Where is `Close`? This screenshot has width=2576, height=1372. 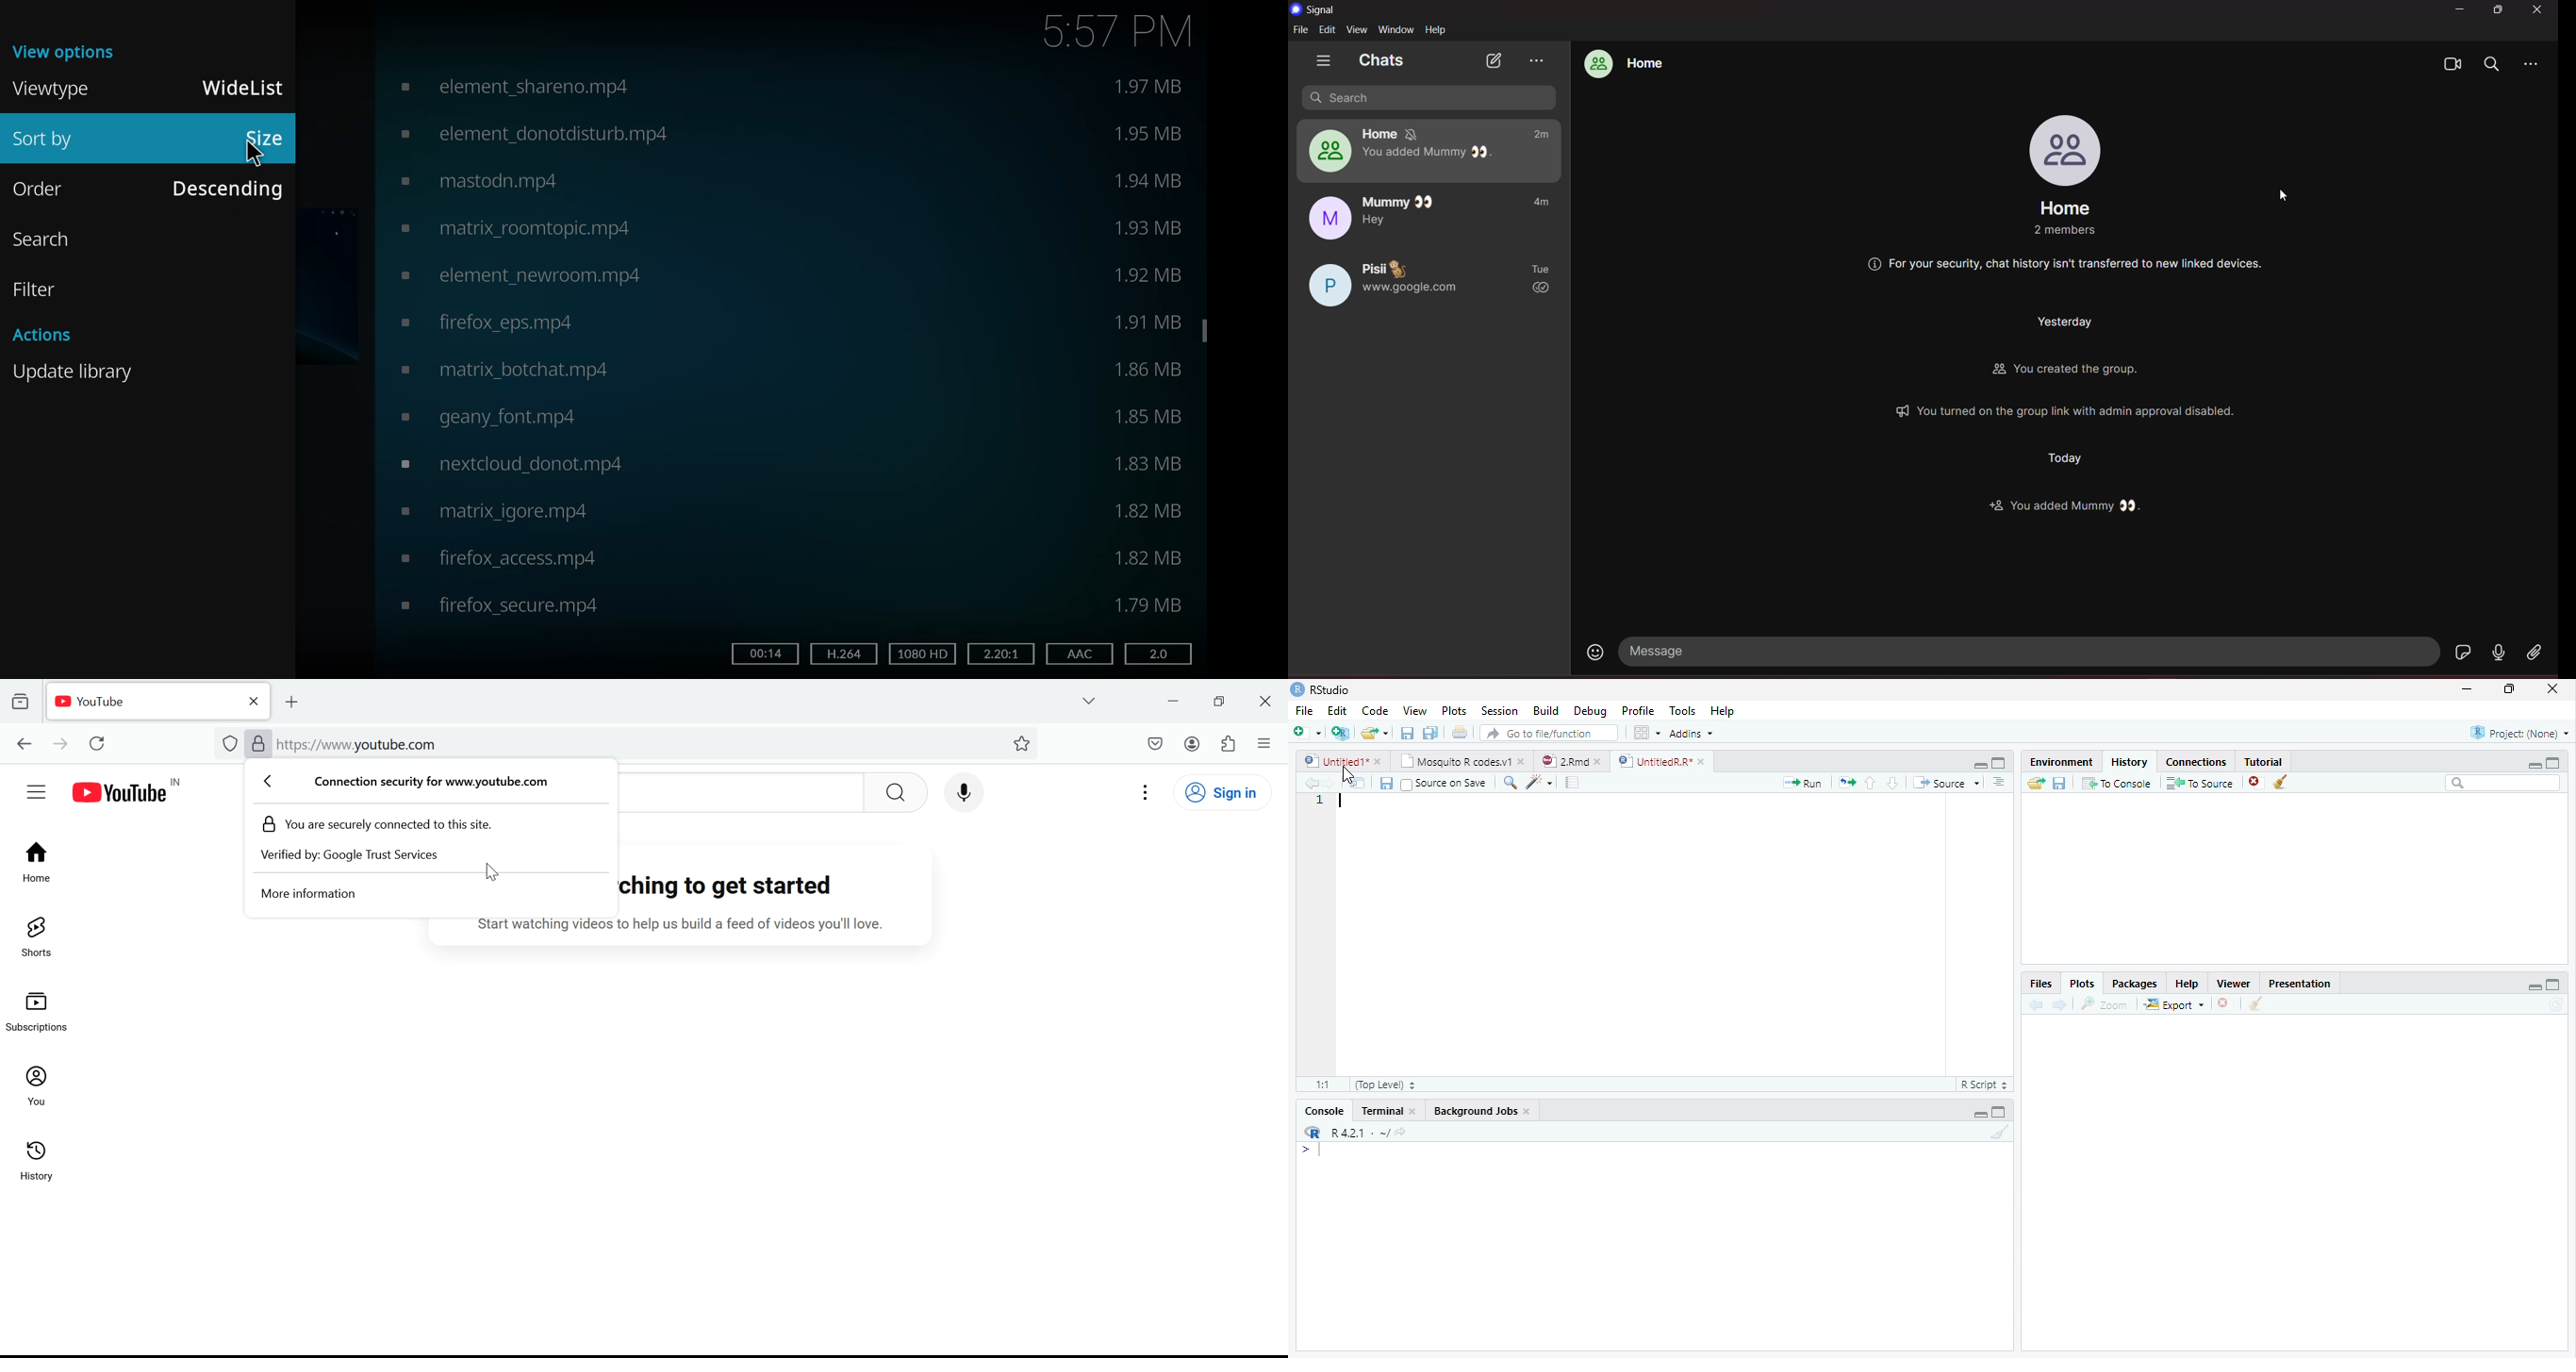 Close is located at coordinates (1268, 701).